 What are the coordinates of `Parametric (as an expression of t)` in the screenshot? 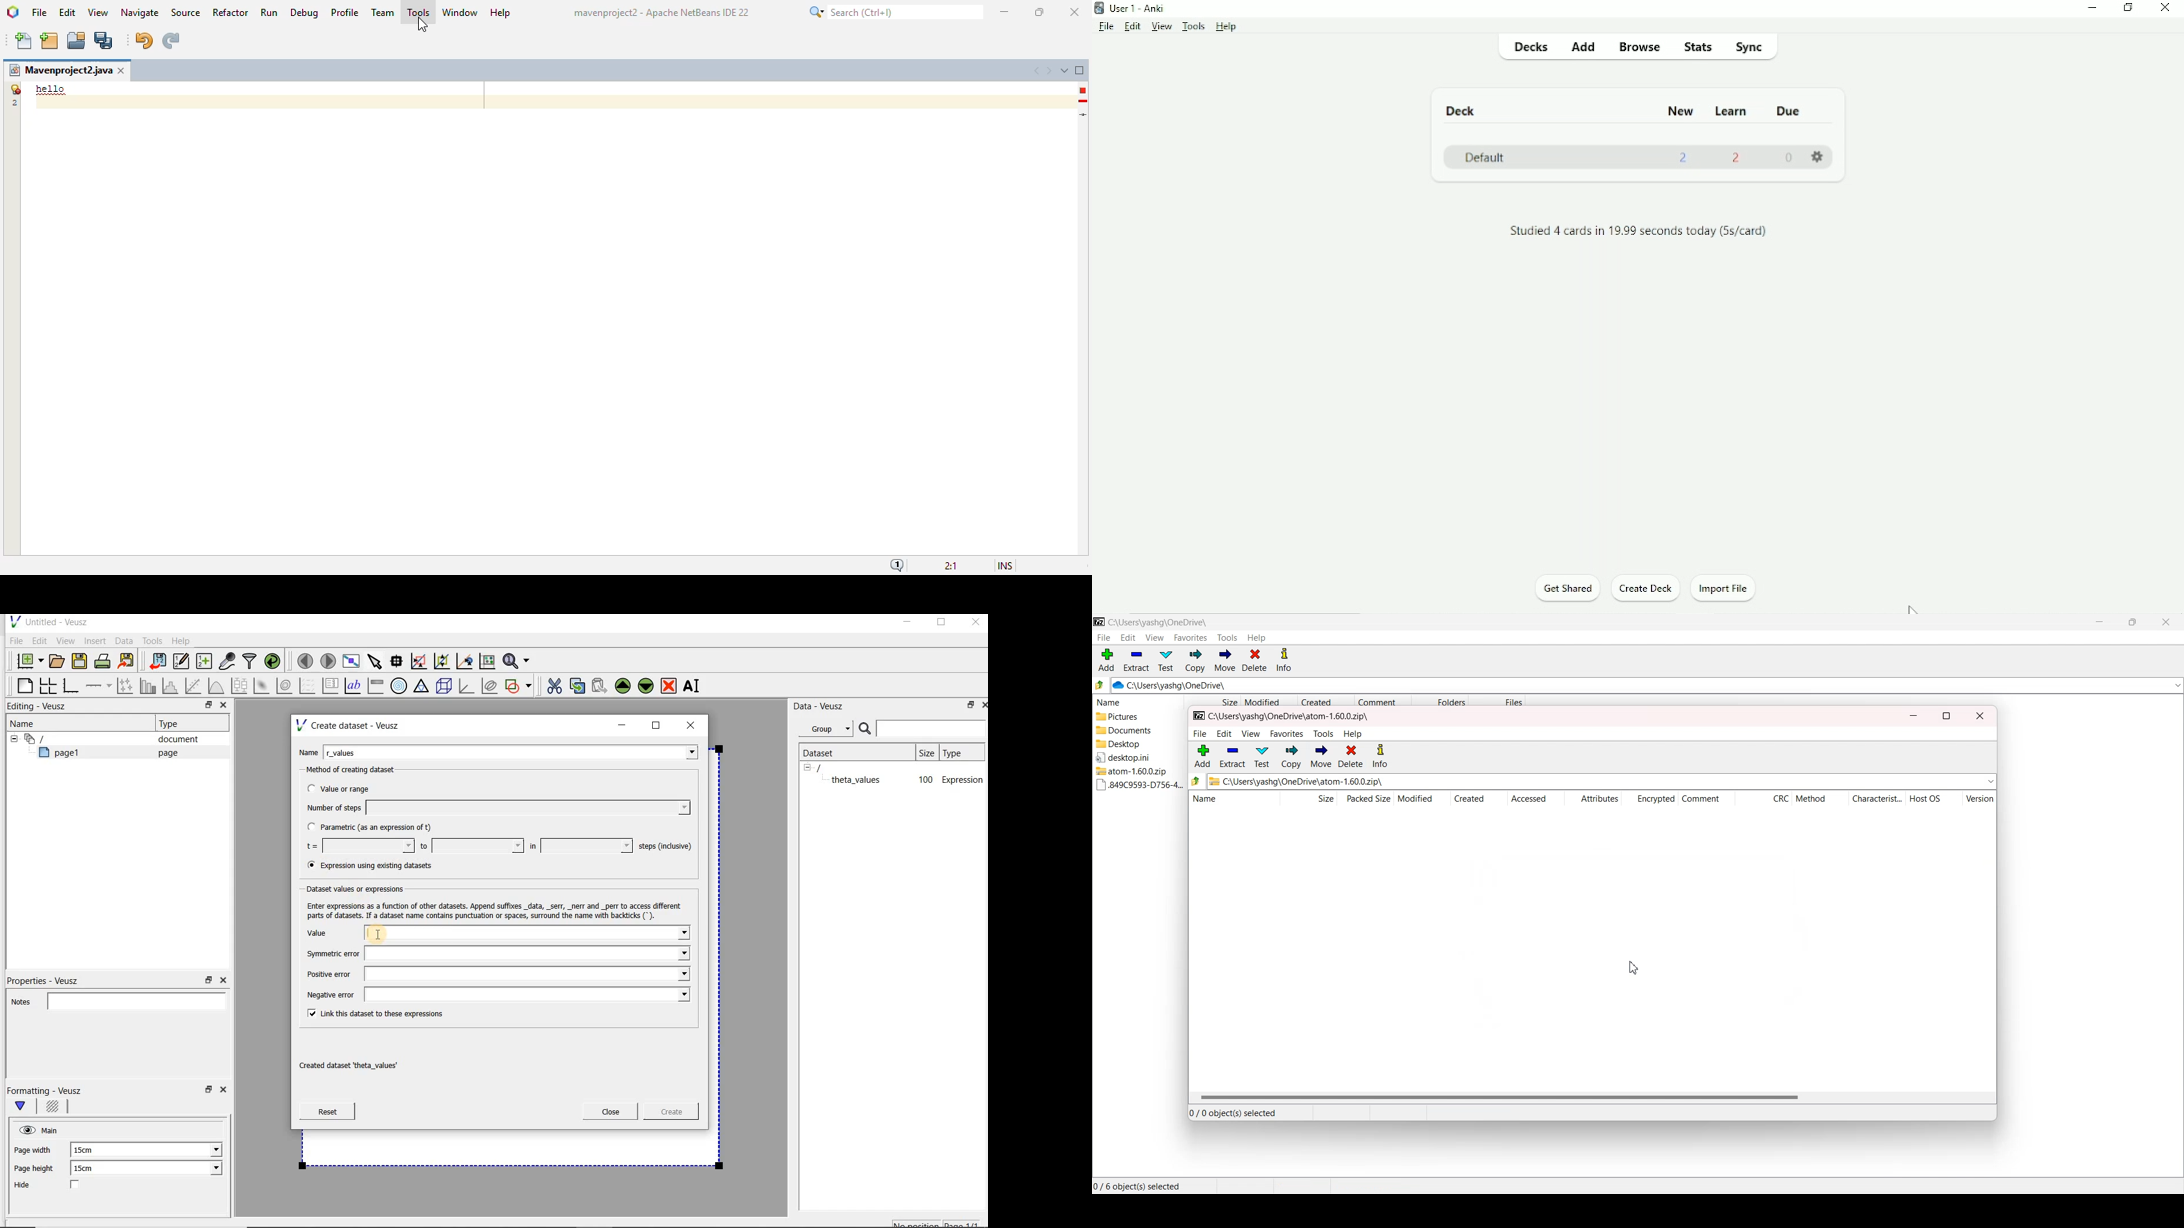 It's located at (375, 827).